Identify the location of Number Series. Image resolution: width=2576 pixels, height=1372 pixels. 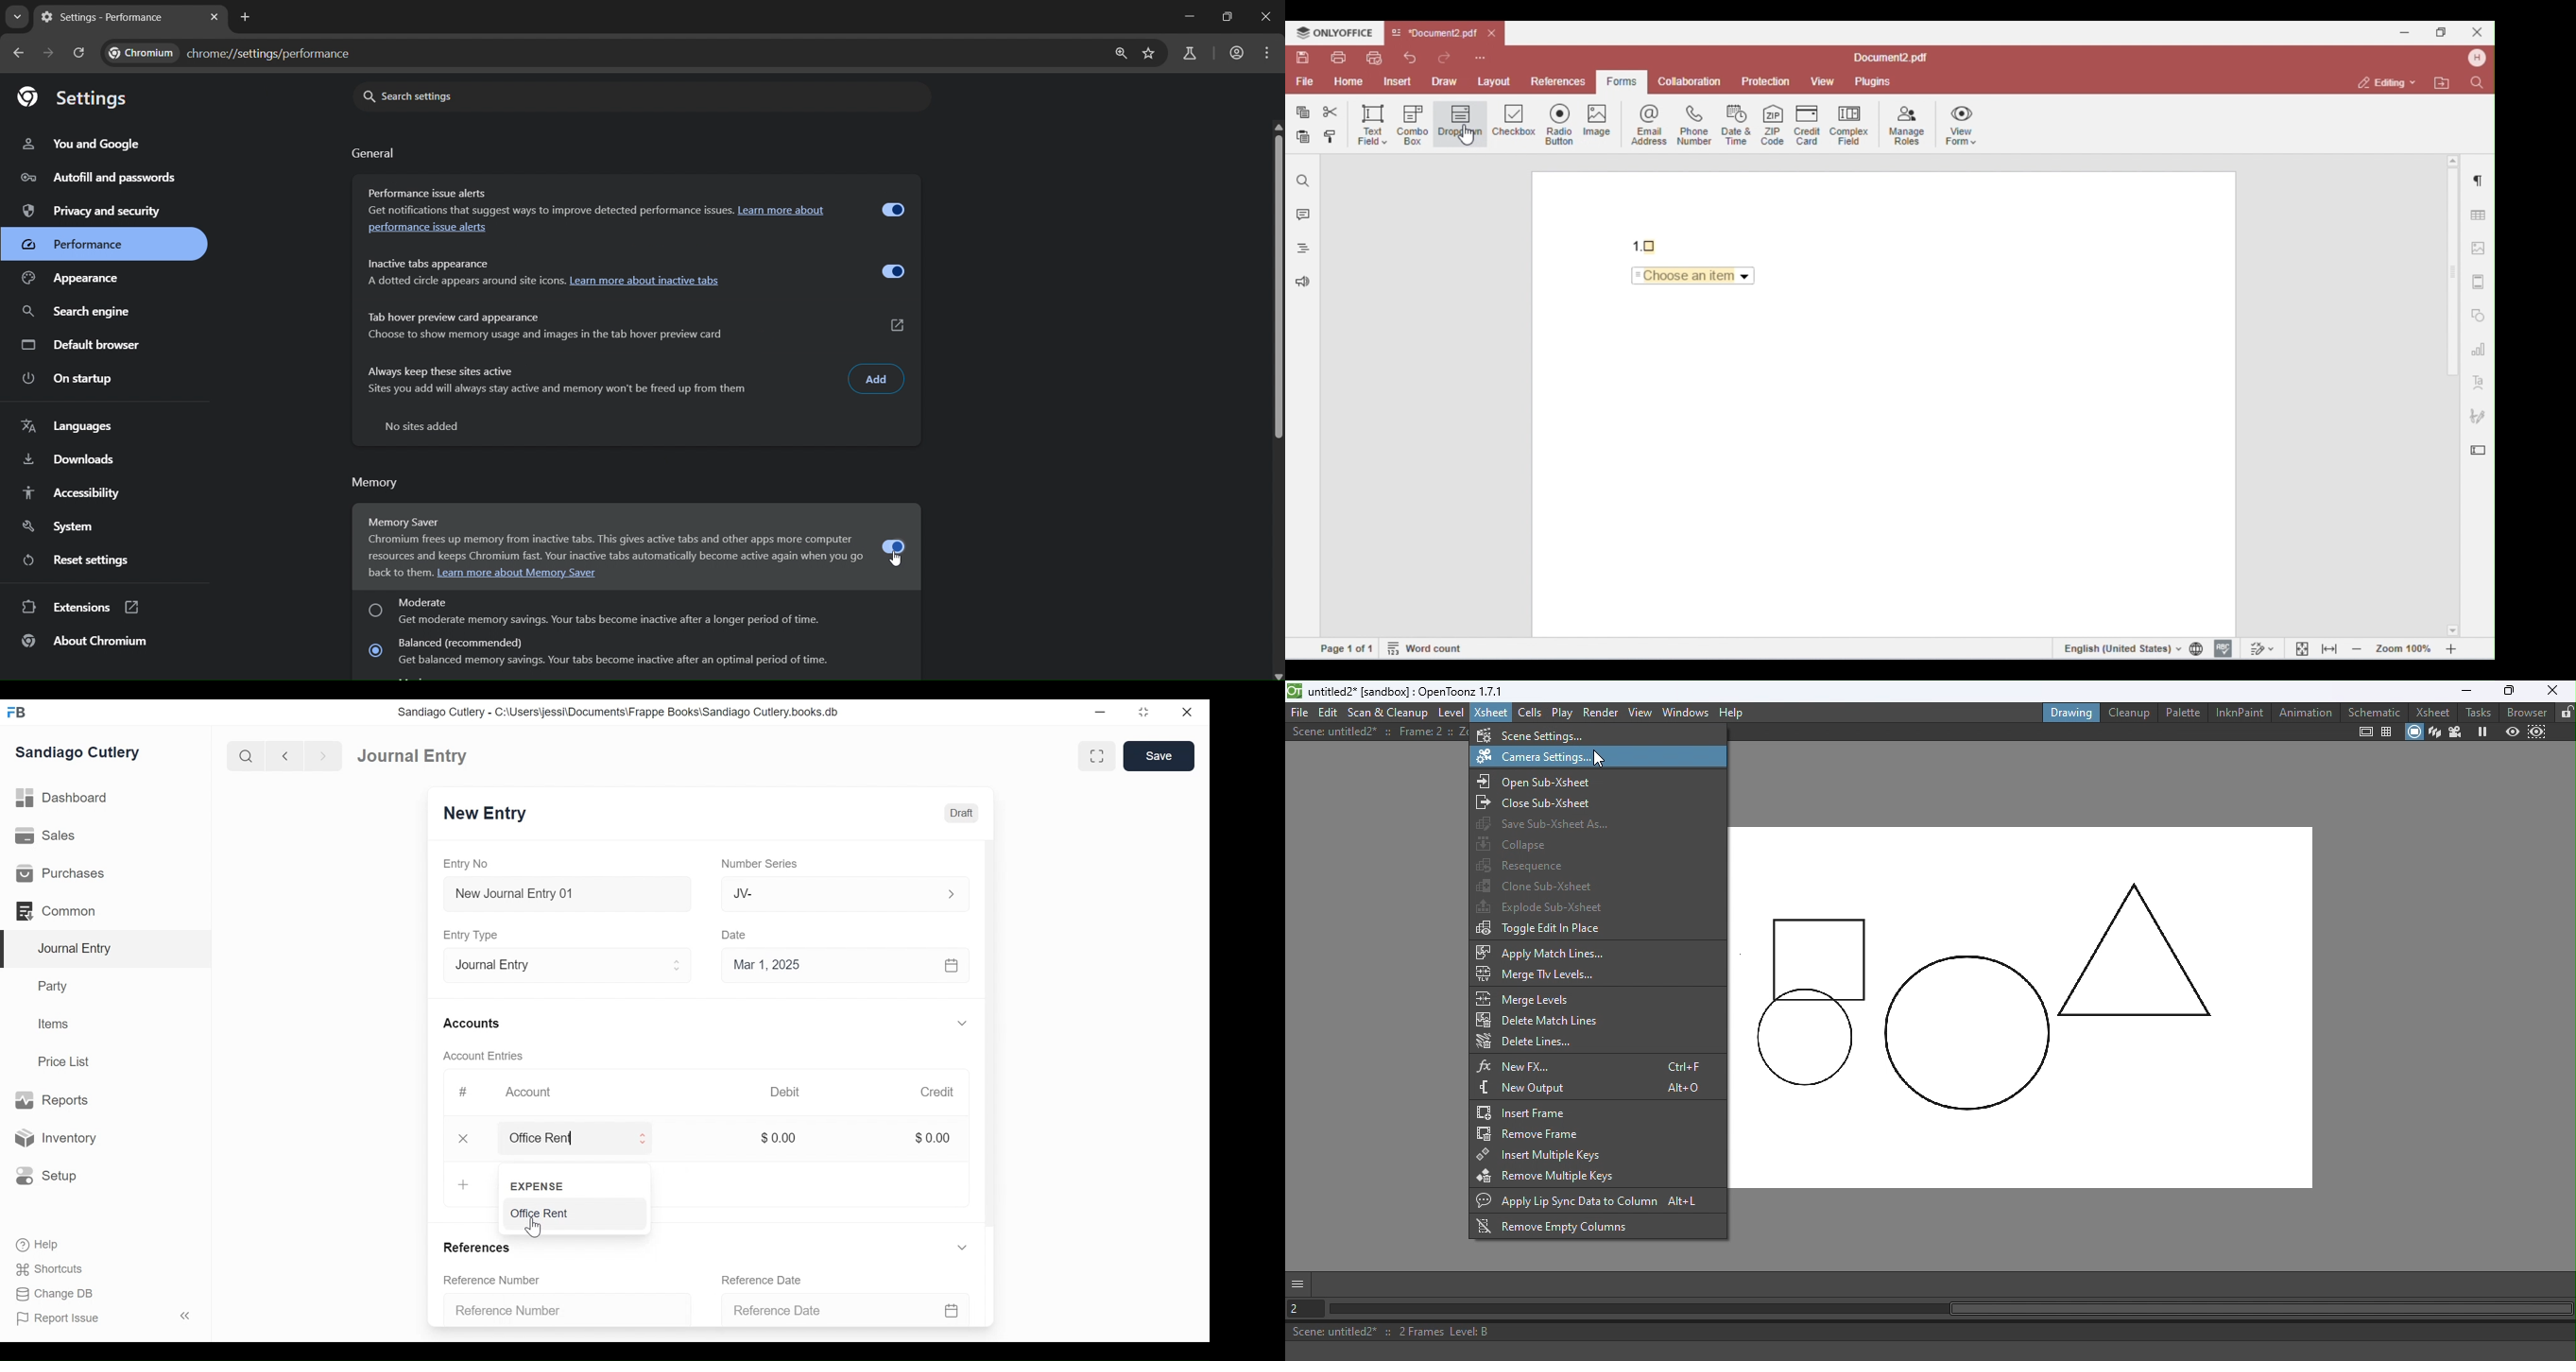
(757, 864).